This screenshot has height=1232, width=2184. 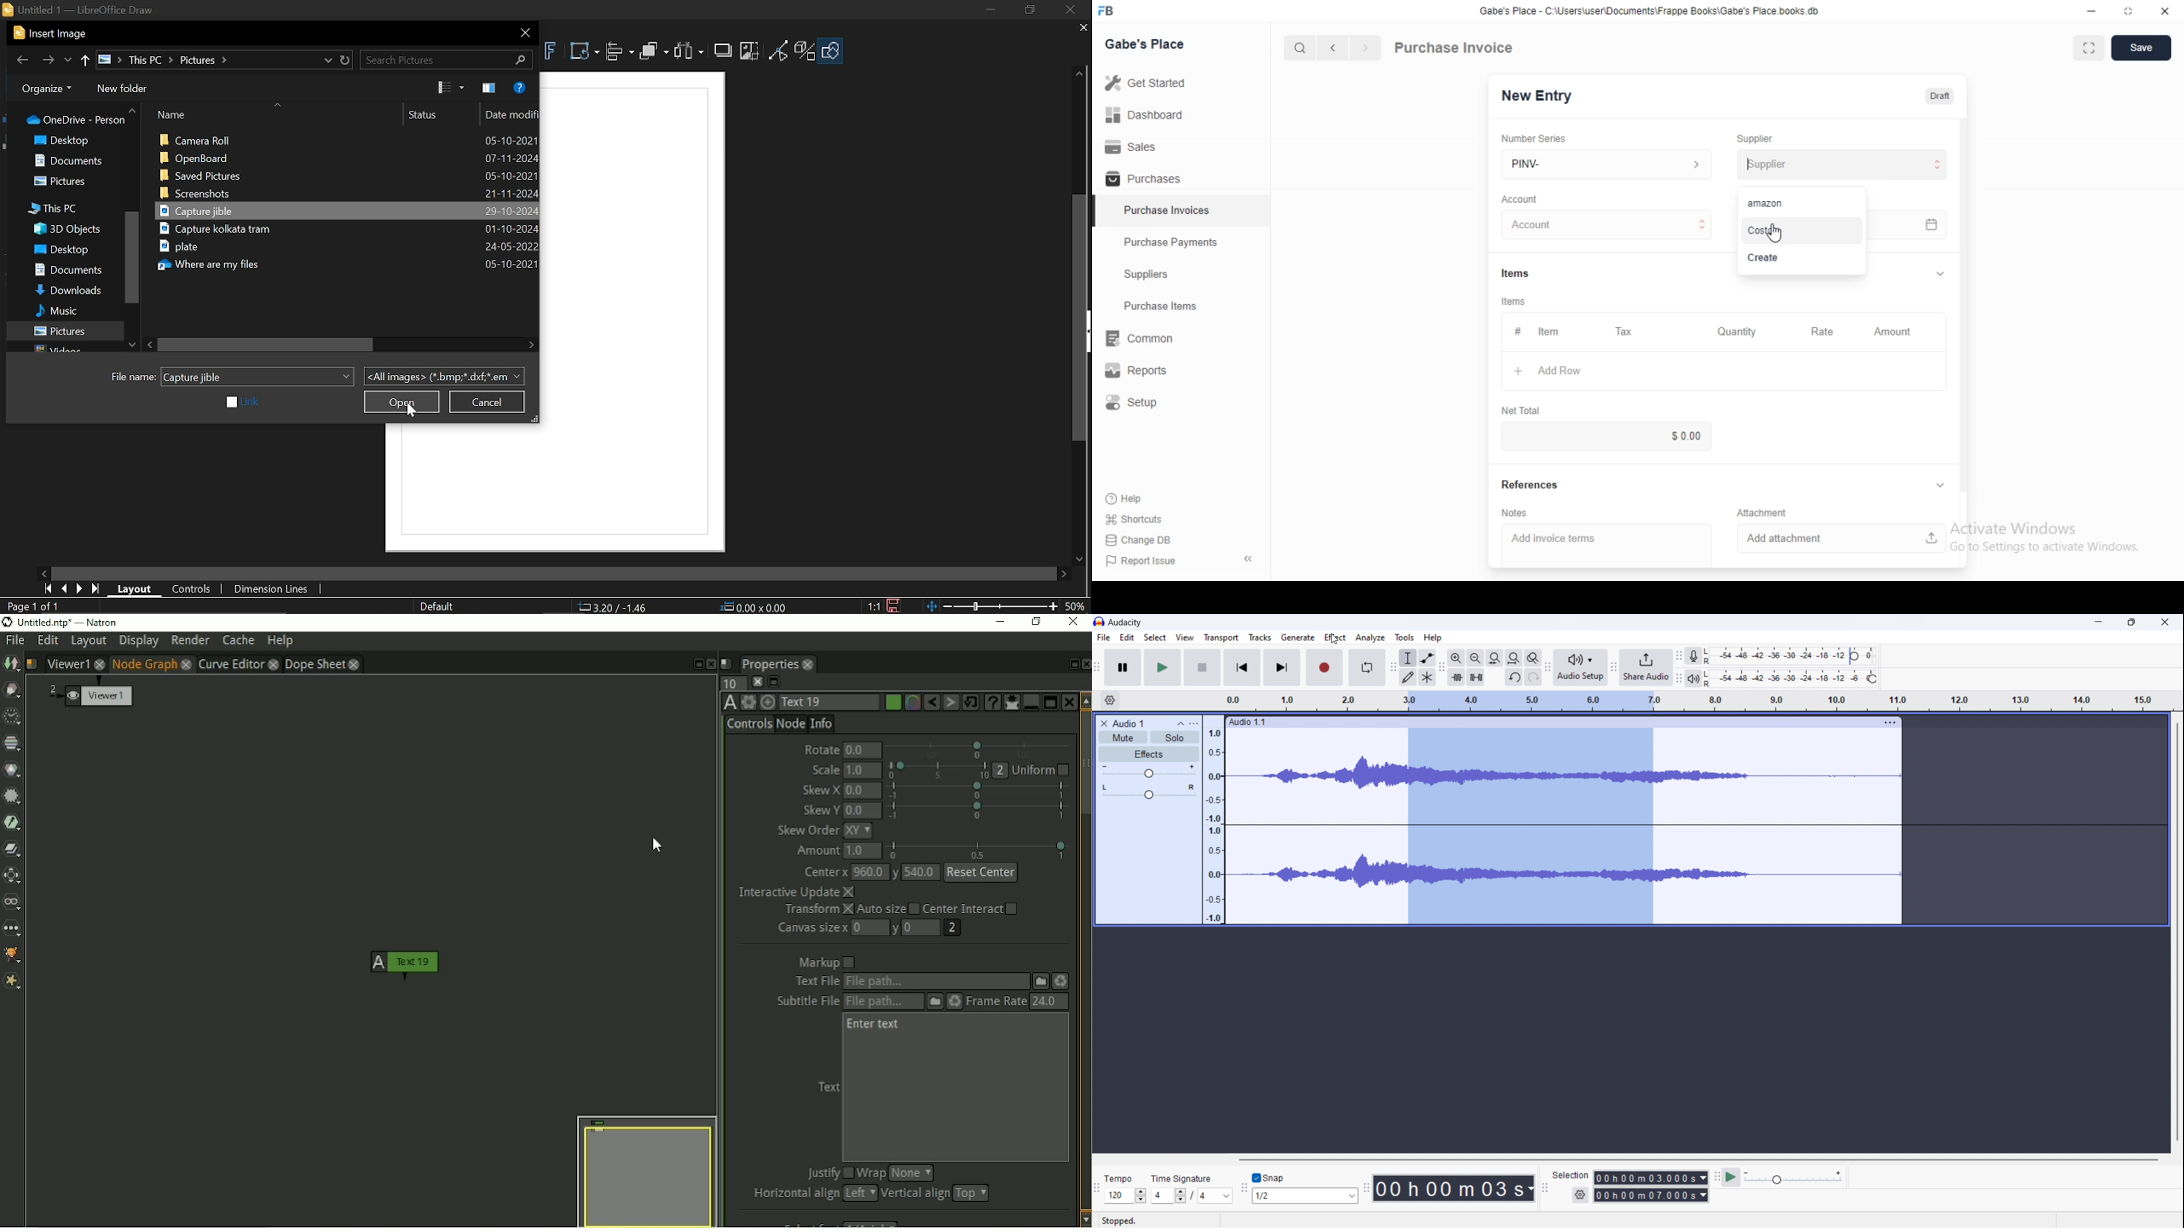 What do you see at coordinates (445, 375) in the screenshot?
I see `File format` at bounding box center [445, 375].